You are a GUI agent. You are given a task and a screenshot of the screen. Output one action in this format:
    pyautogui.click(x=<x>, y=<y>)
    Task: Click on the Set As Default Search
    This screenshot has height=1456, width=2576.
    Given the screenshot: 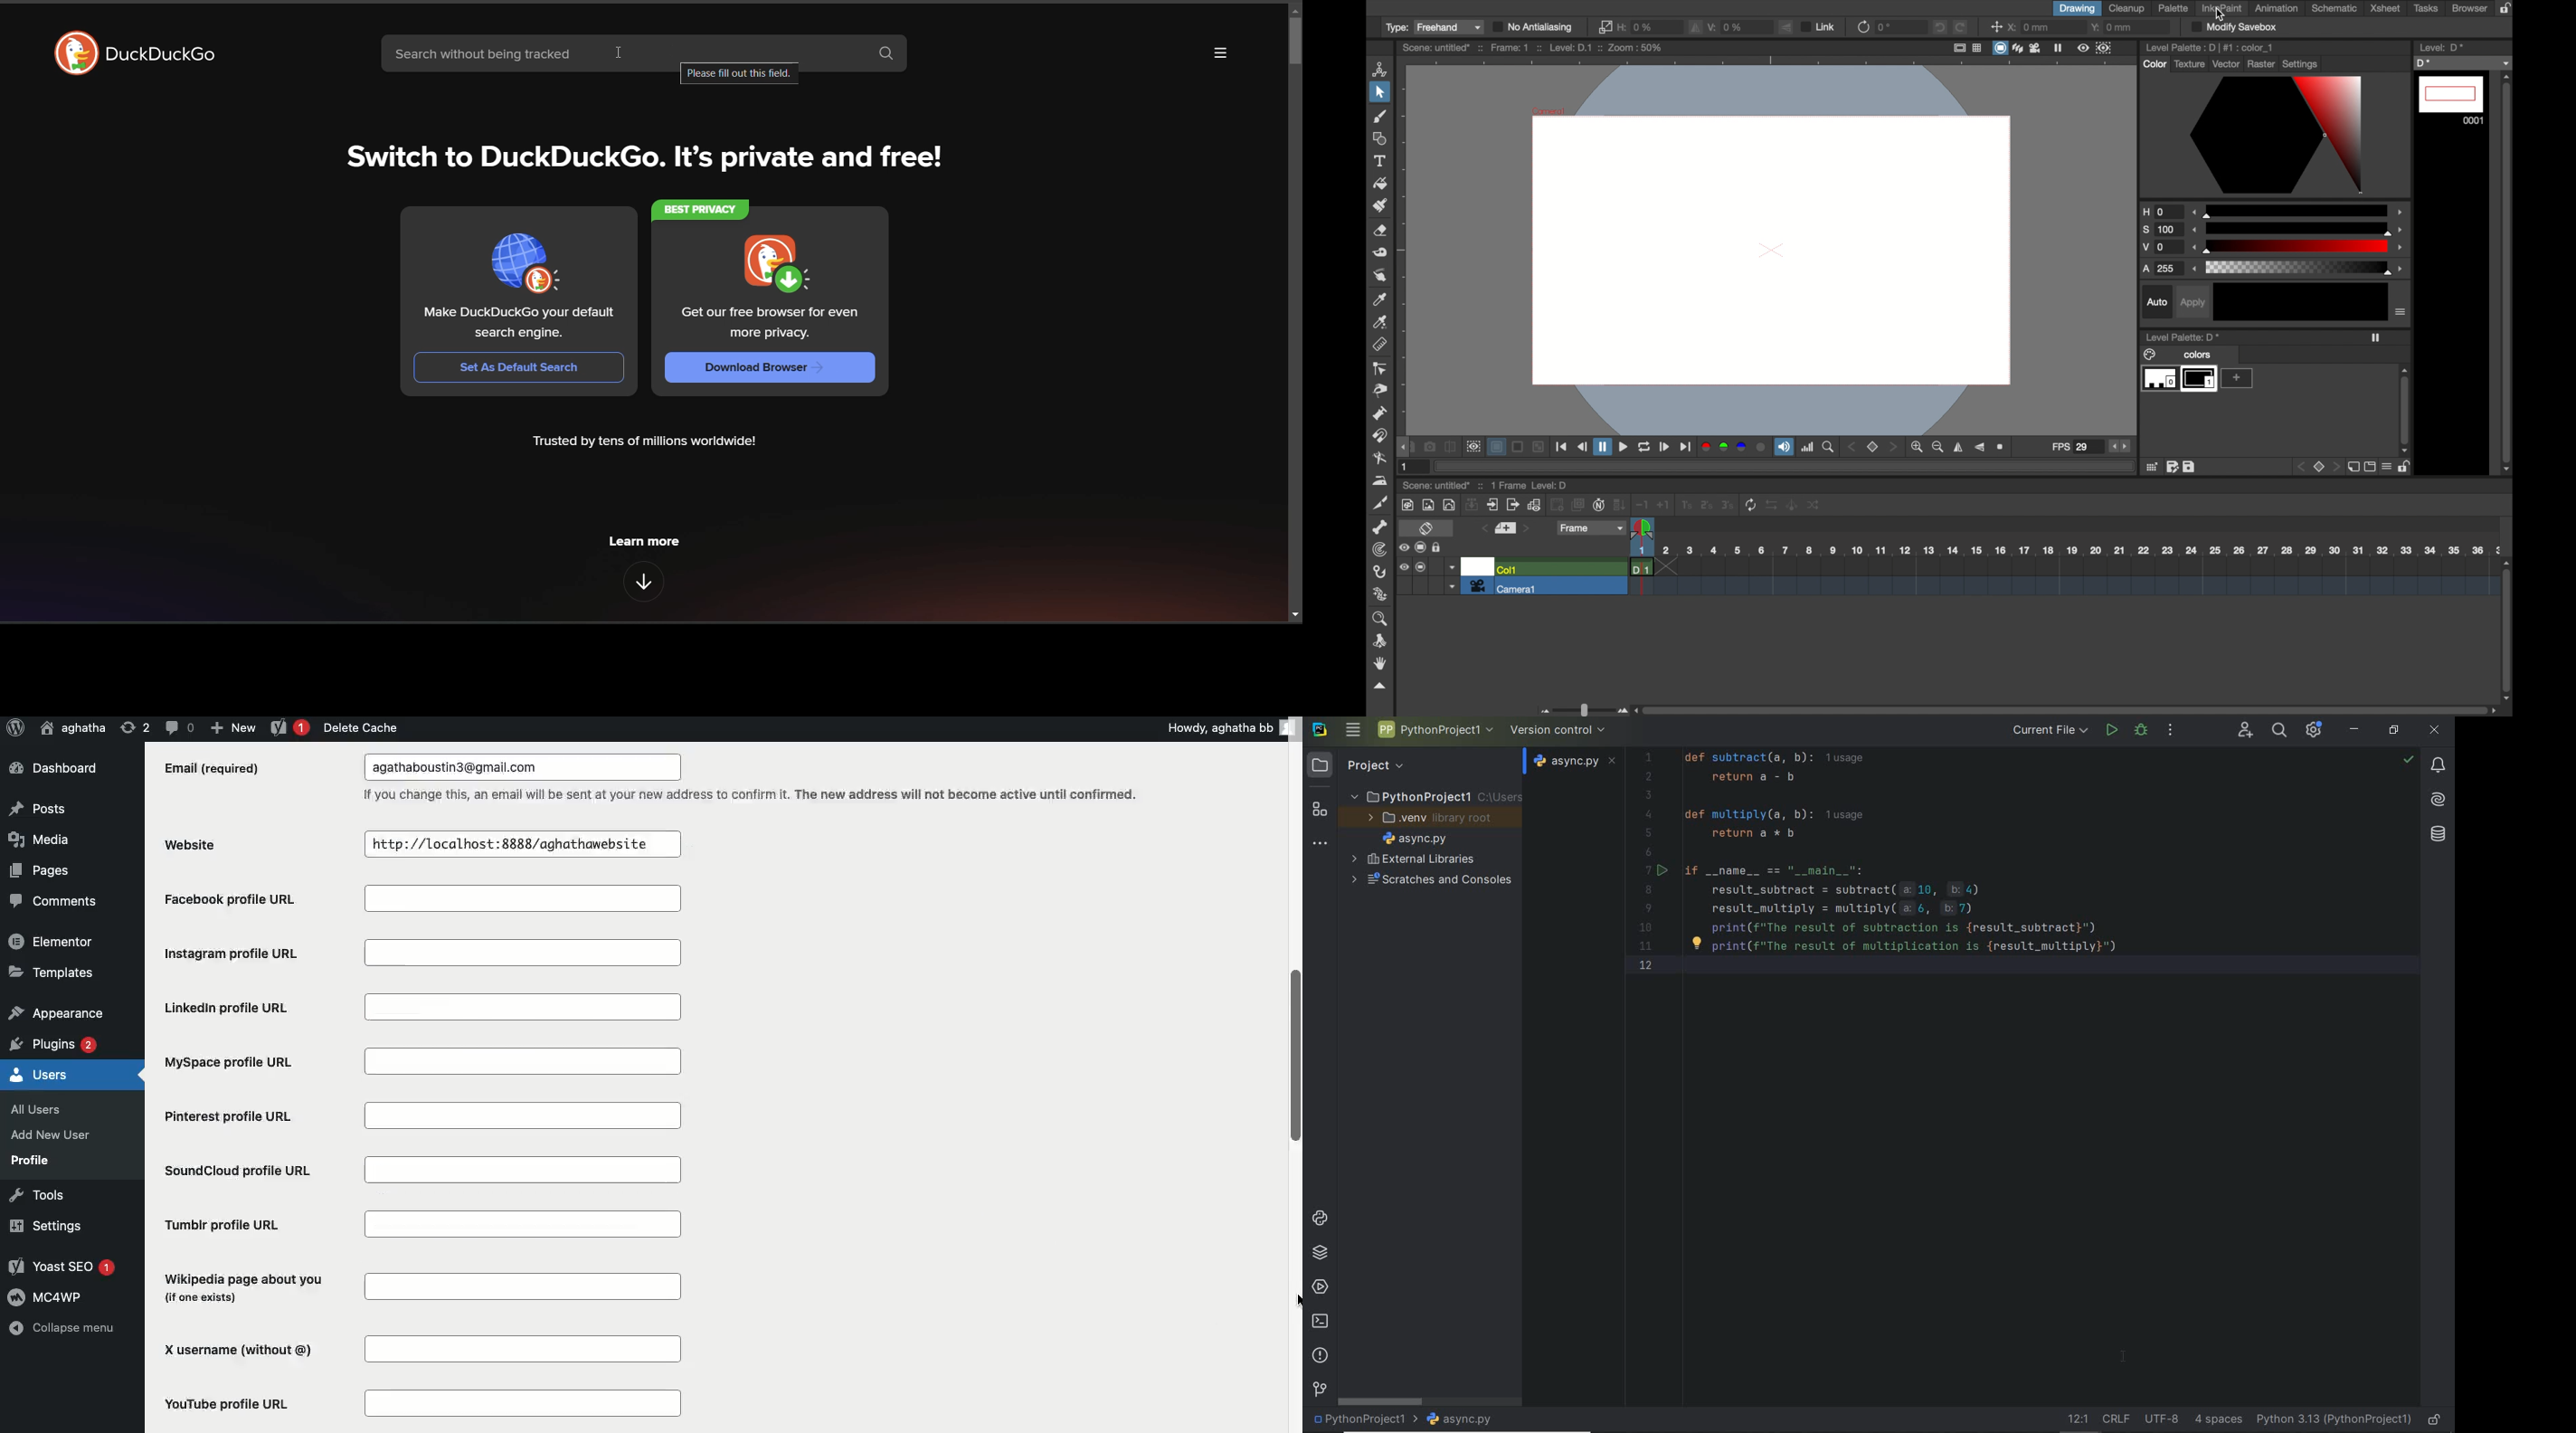 What is the action you would take?
    pyautogui.click(x=520, y=366)
    